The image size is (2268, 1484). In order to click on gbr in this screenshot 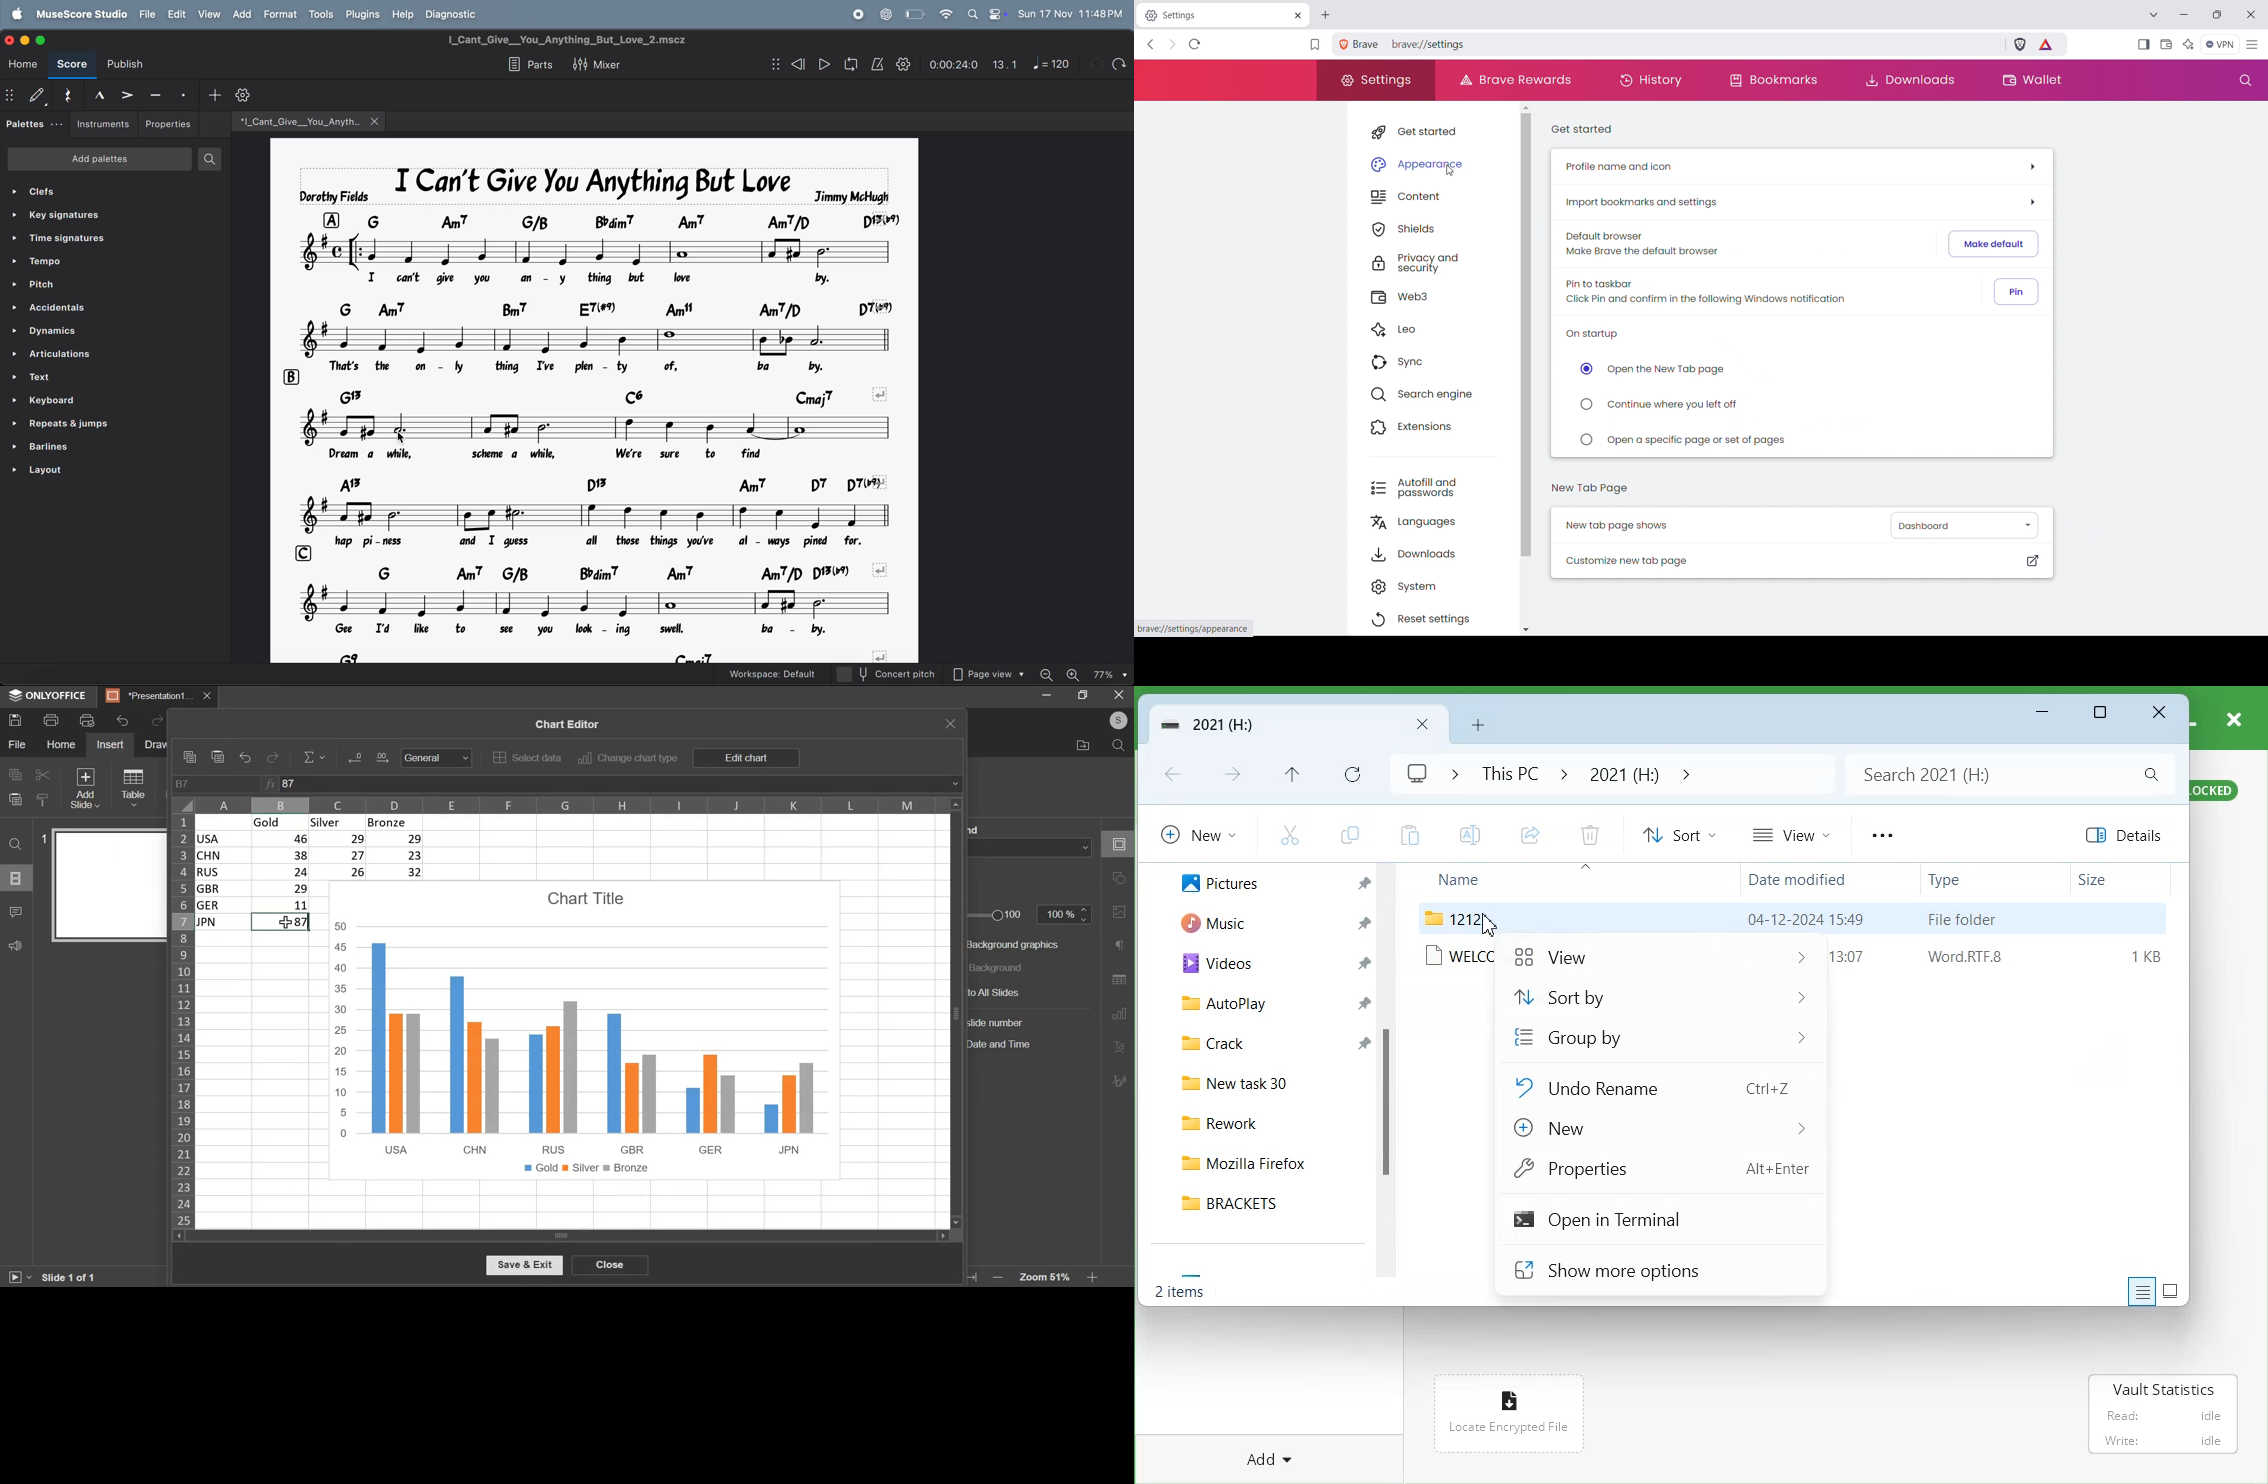, I will do `click(223, 889)`.